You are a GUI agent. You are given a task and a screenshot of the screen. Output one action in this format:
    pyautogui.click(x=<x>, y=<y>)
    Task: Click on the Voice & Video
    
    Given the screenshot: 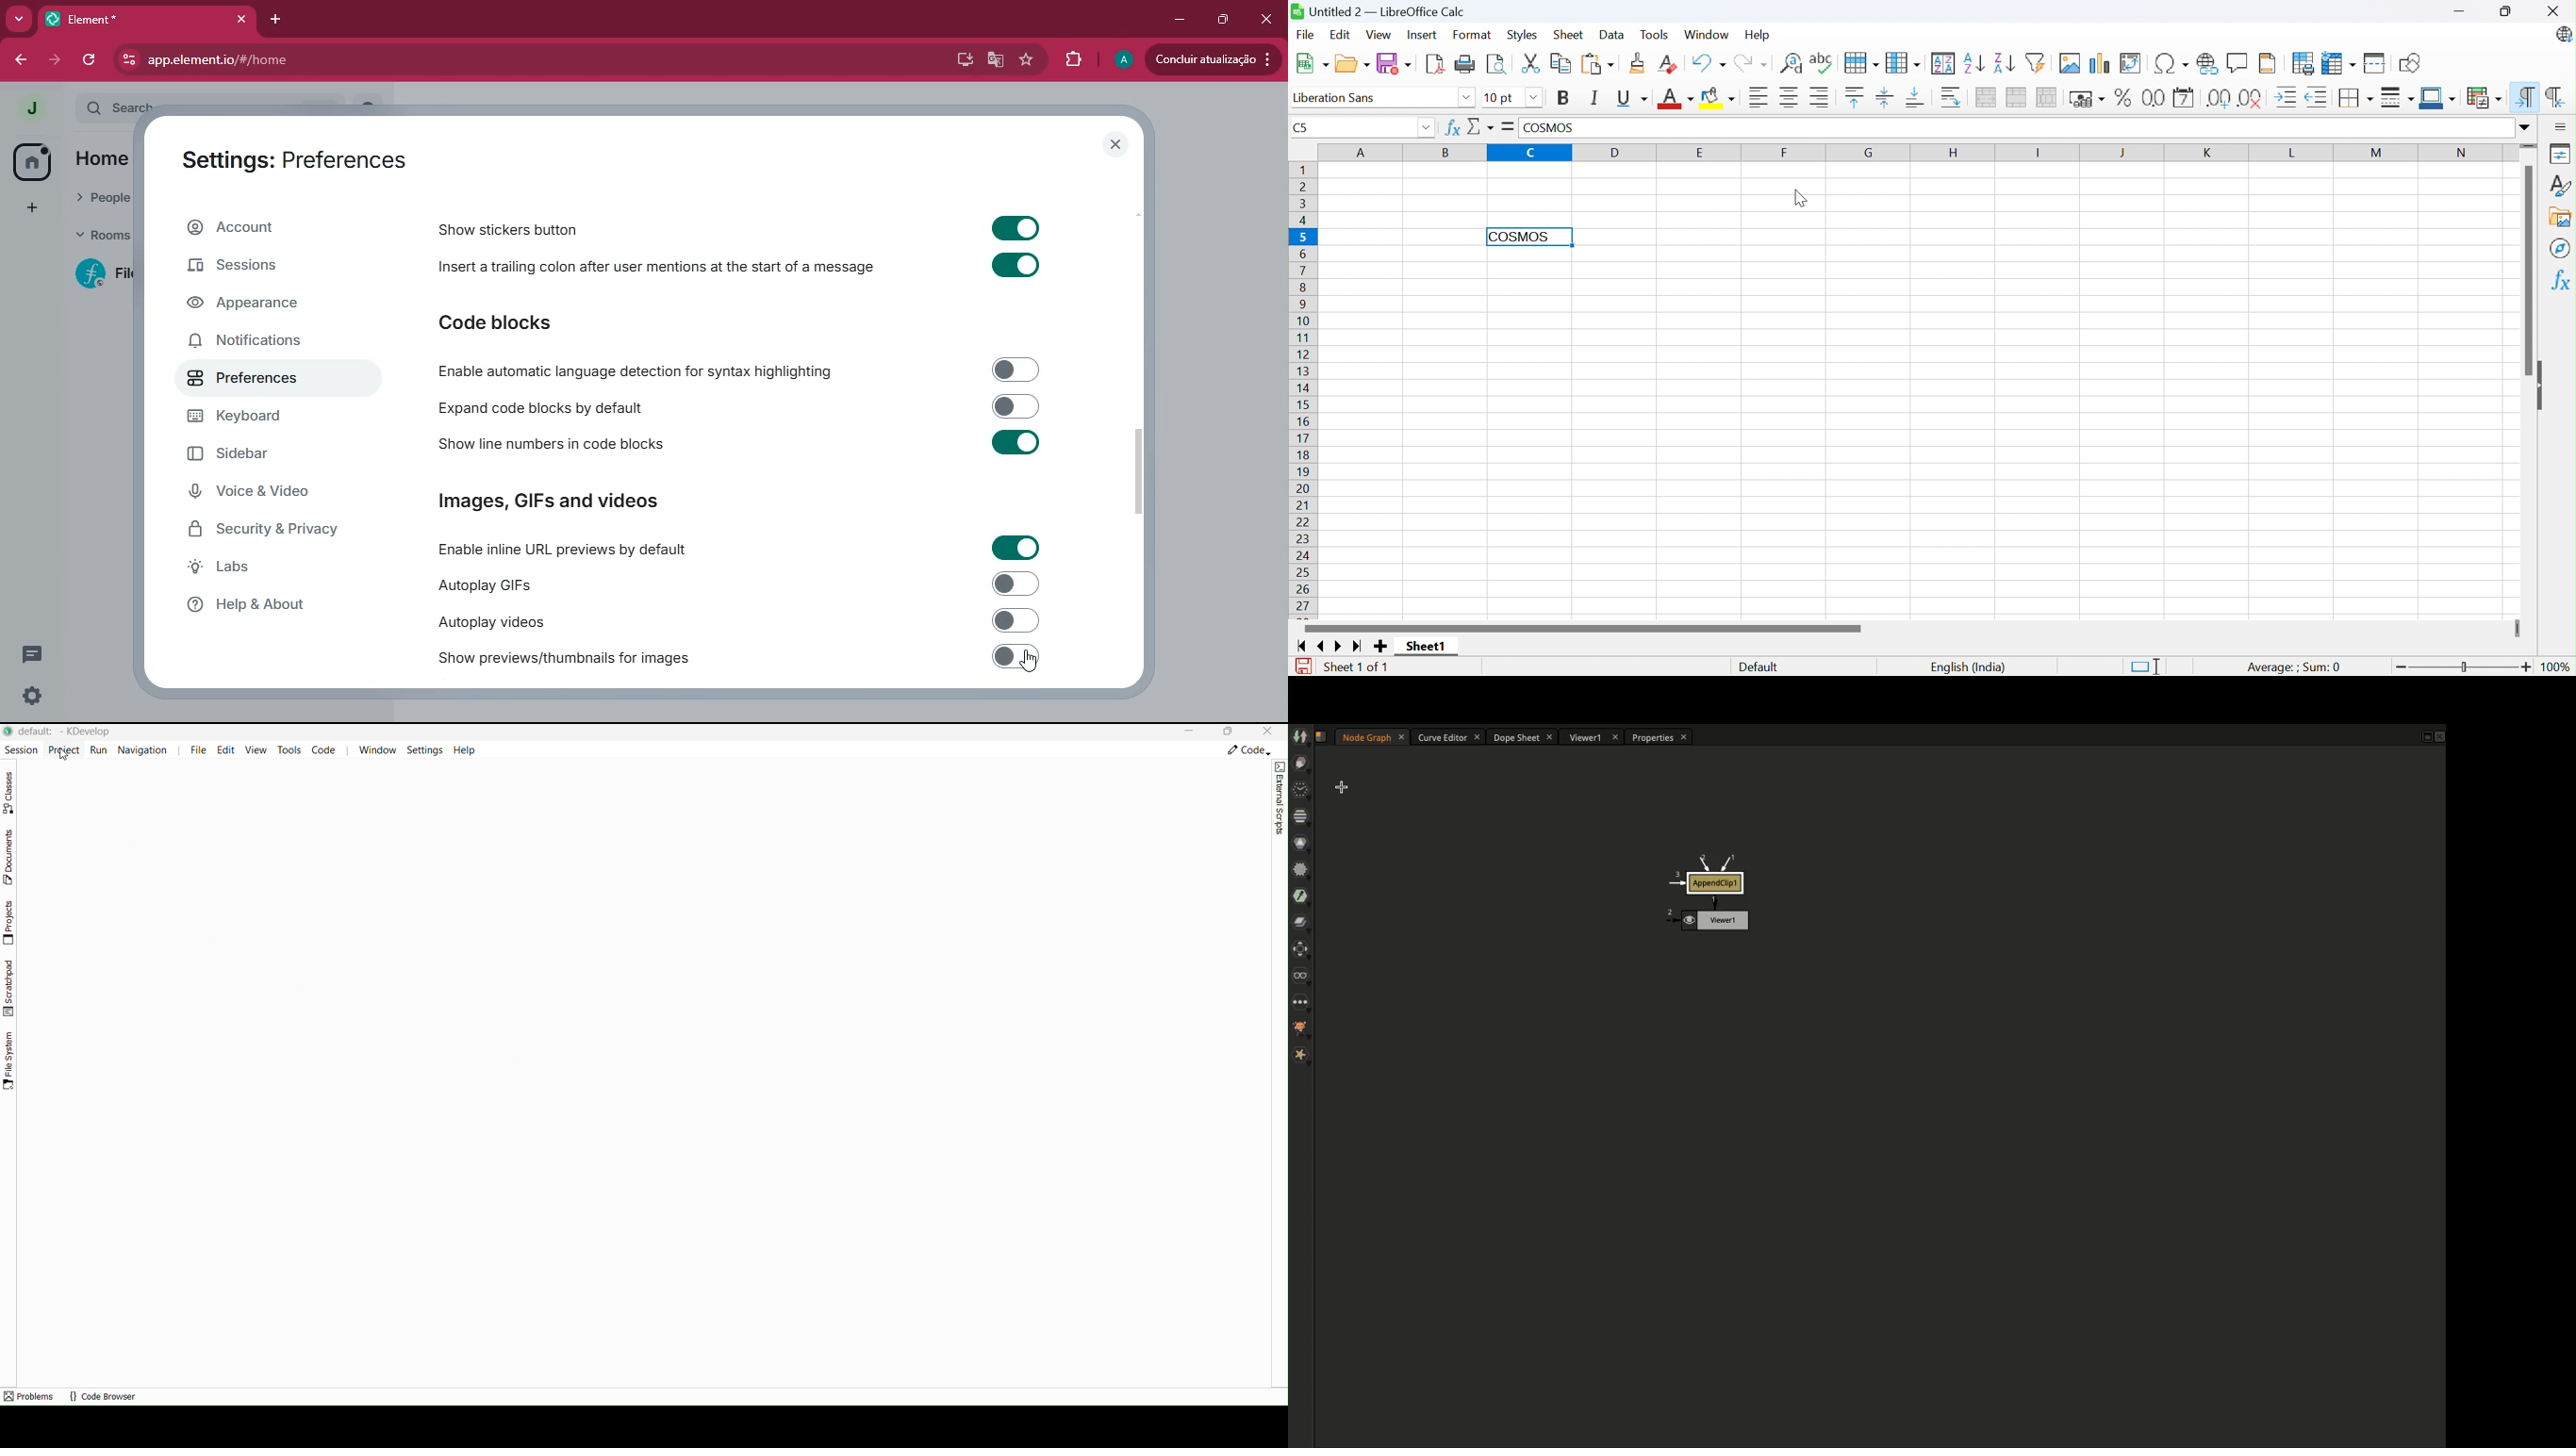 What is the action you would take?
    pyautogui.click(x=258, y=494)
    